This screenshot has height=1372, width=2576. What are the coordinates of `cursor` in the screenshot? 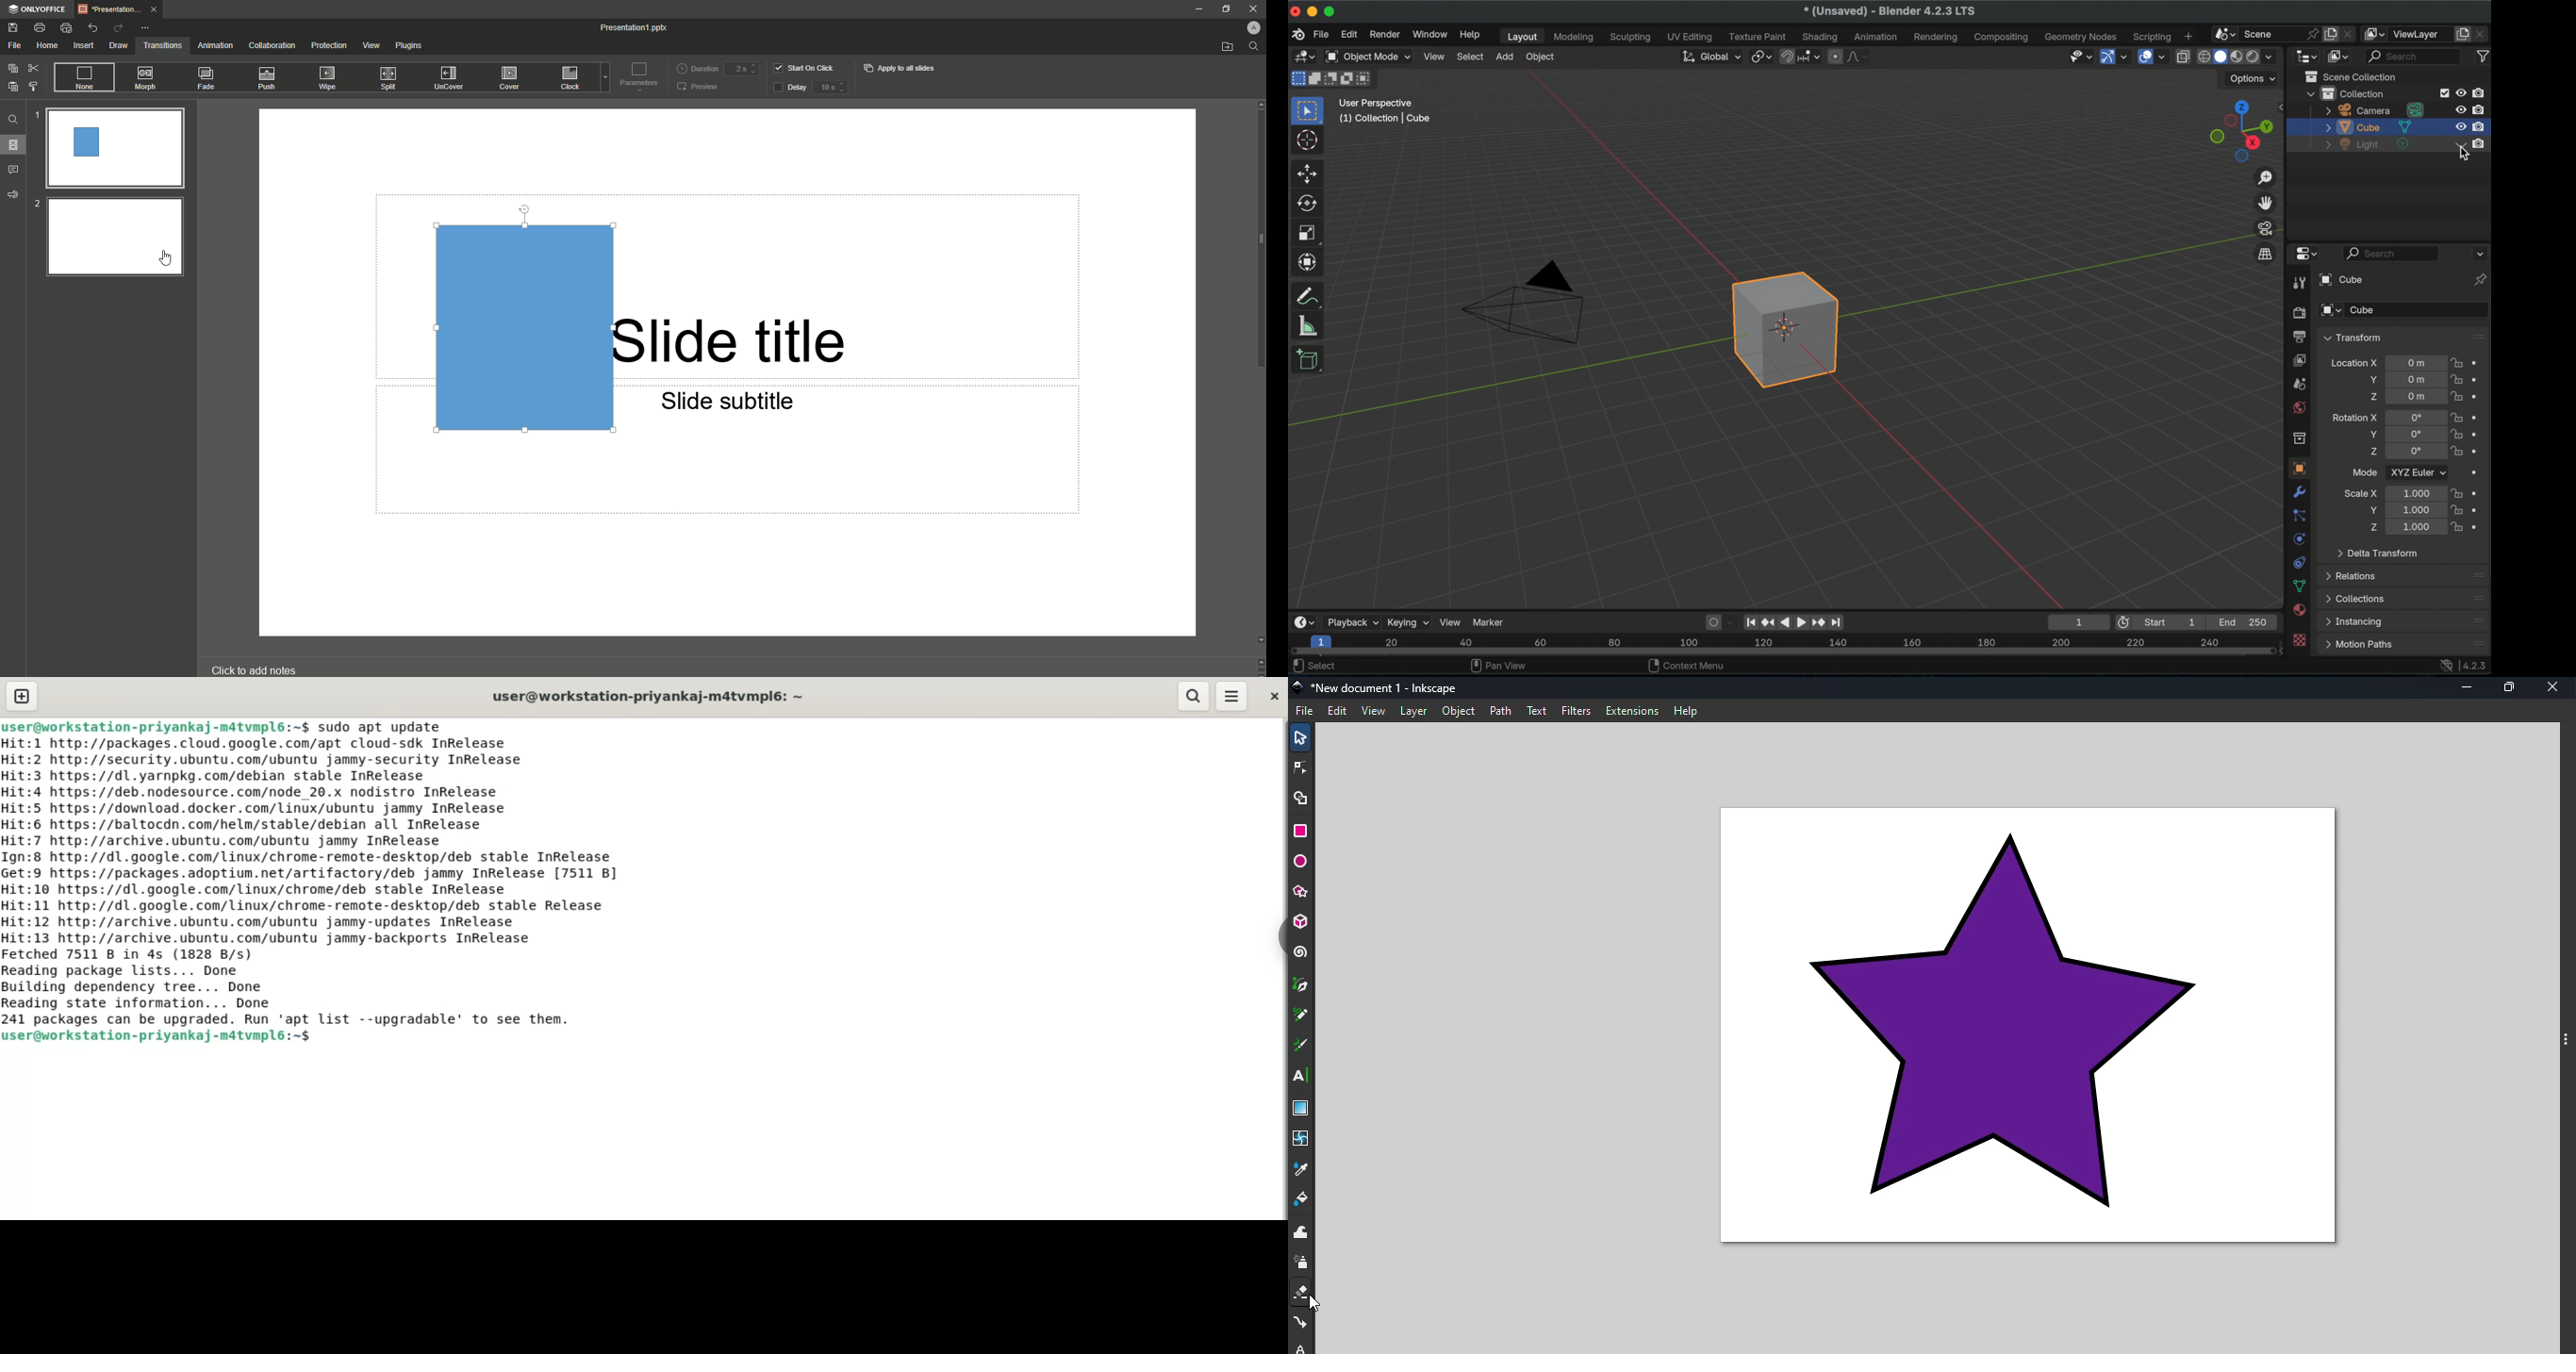 It's located at (2465, 162).